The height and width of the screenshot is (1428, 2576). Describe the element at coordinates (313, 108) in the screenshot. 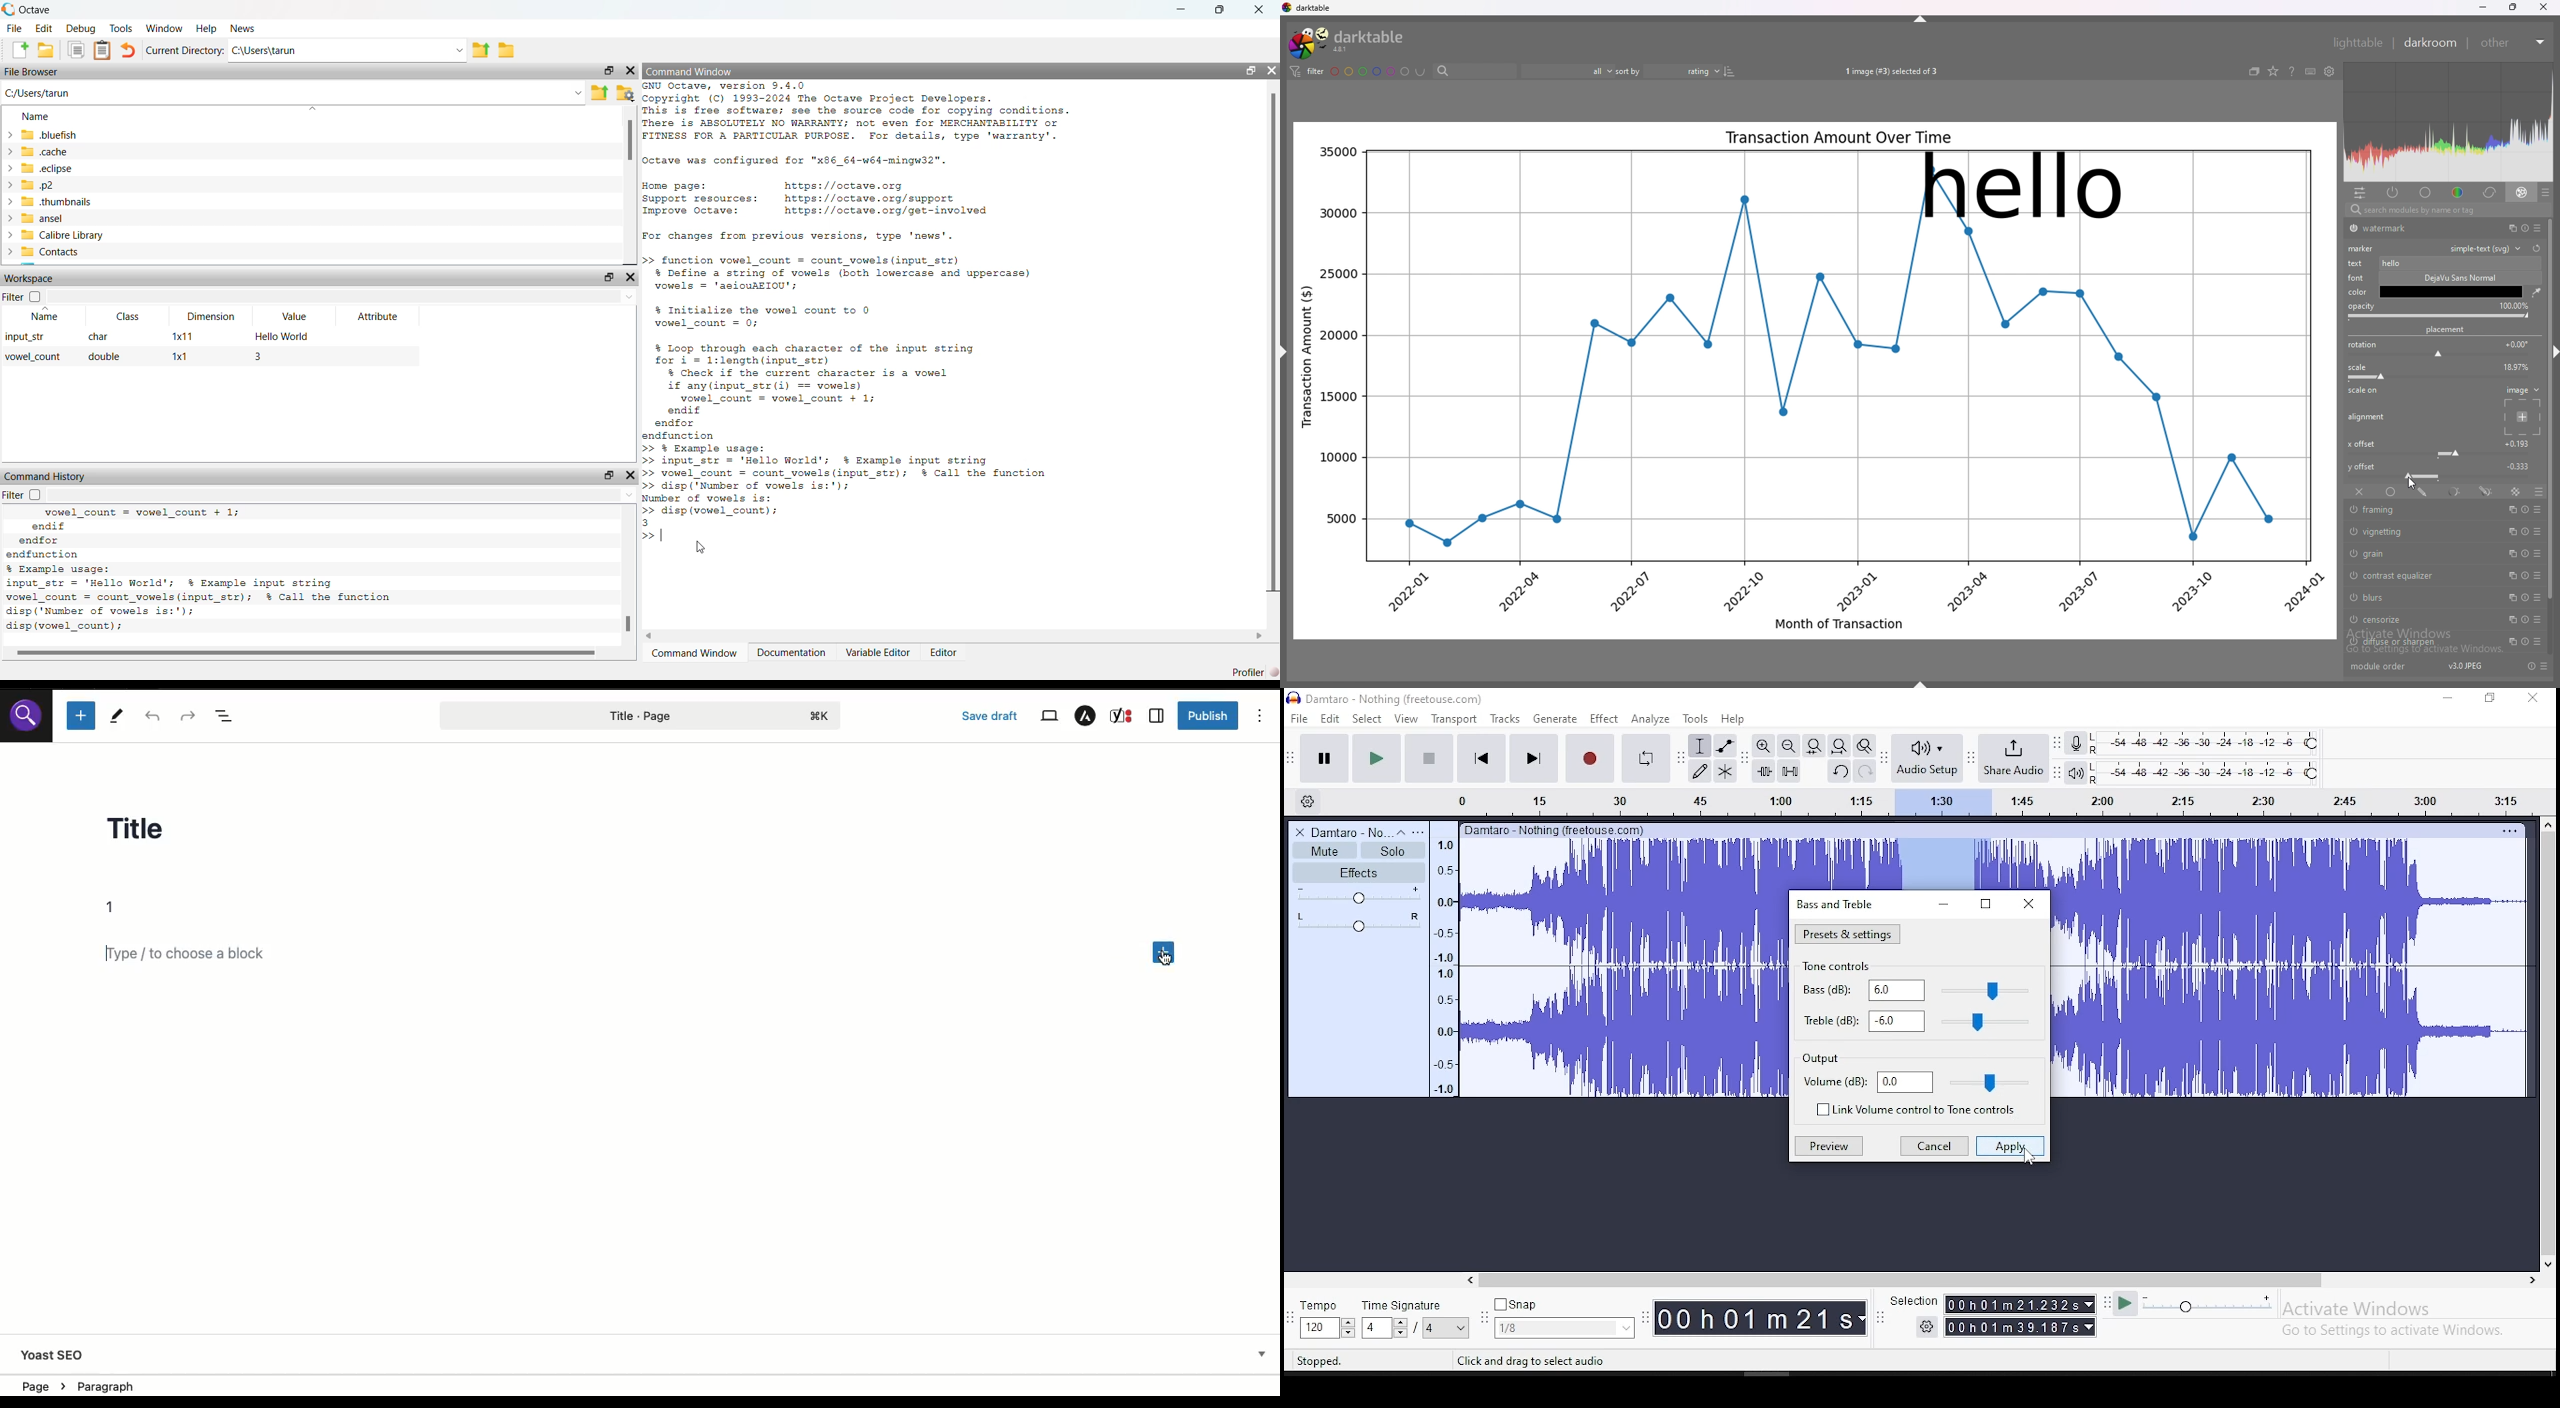

I see `sort` at that location.